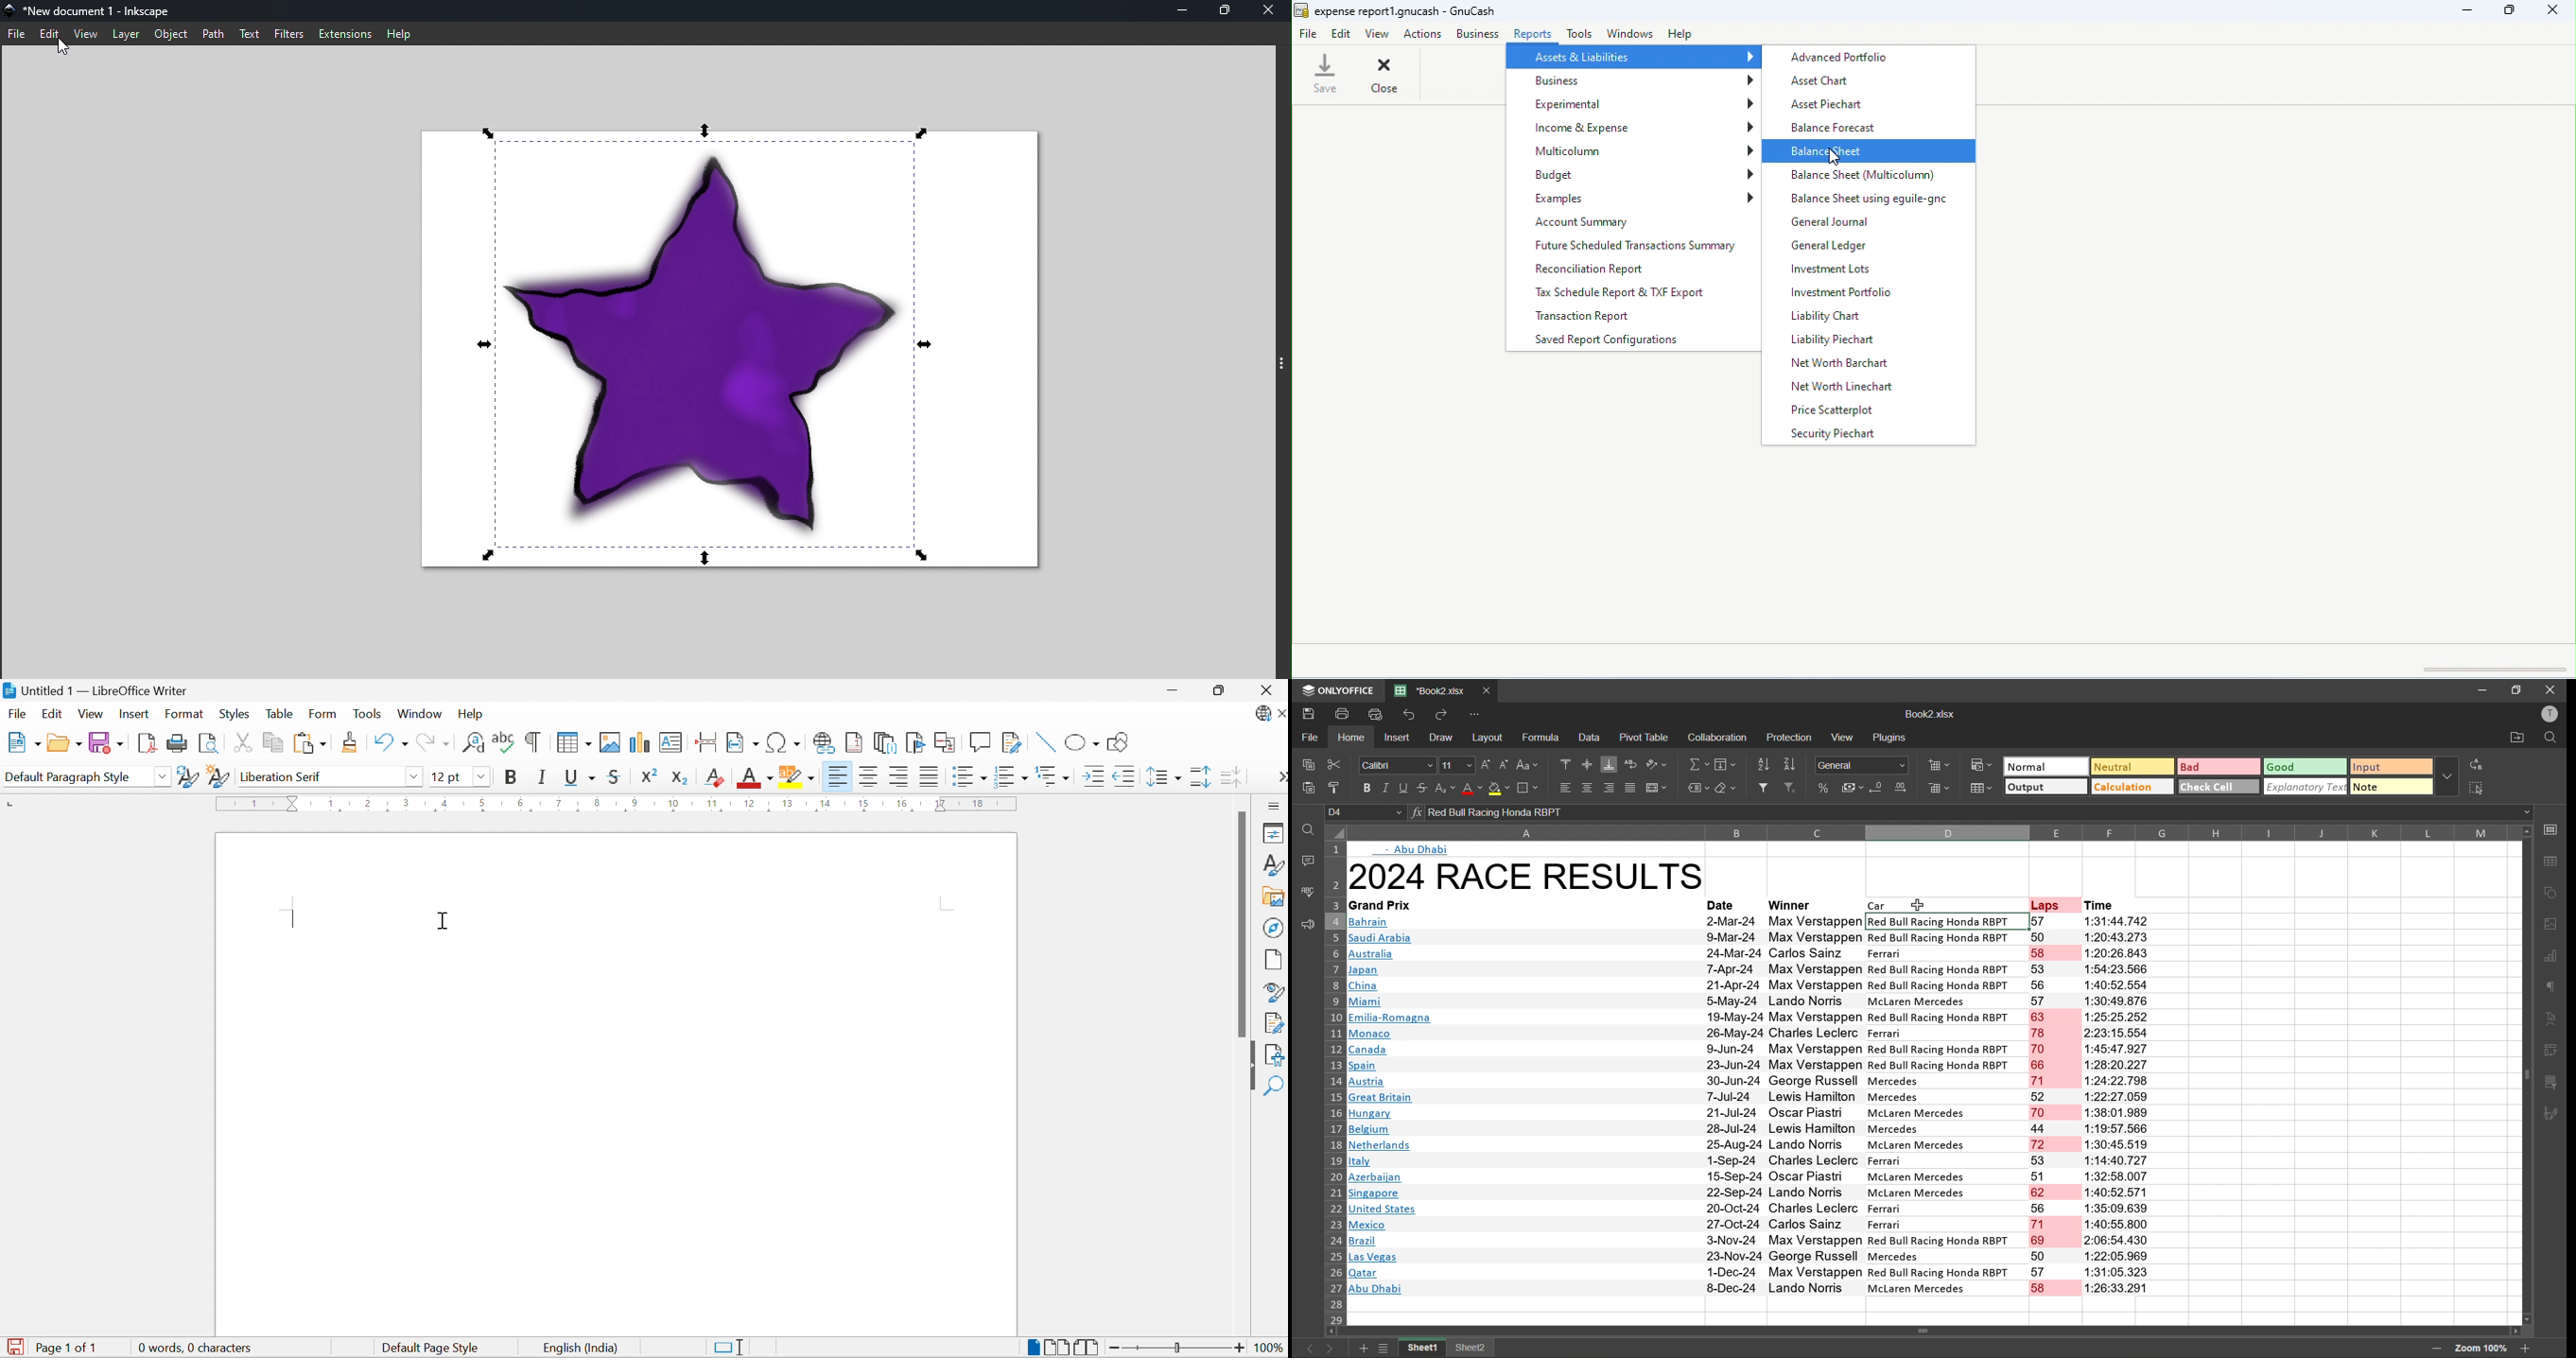  What do you see at coordinates (1043, 743) in the screenshot?
I see `Insert Line` at bounding box center [1043, 743].